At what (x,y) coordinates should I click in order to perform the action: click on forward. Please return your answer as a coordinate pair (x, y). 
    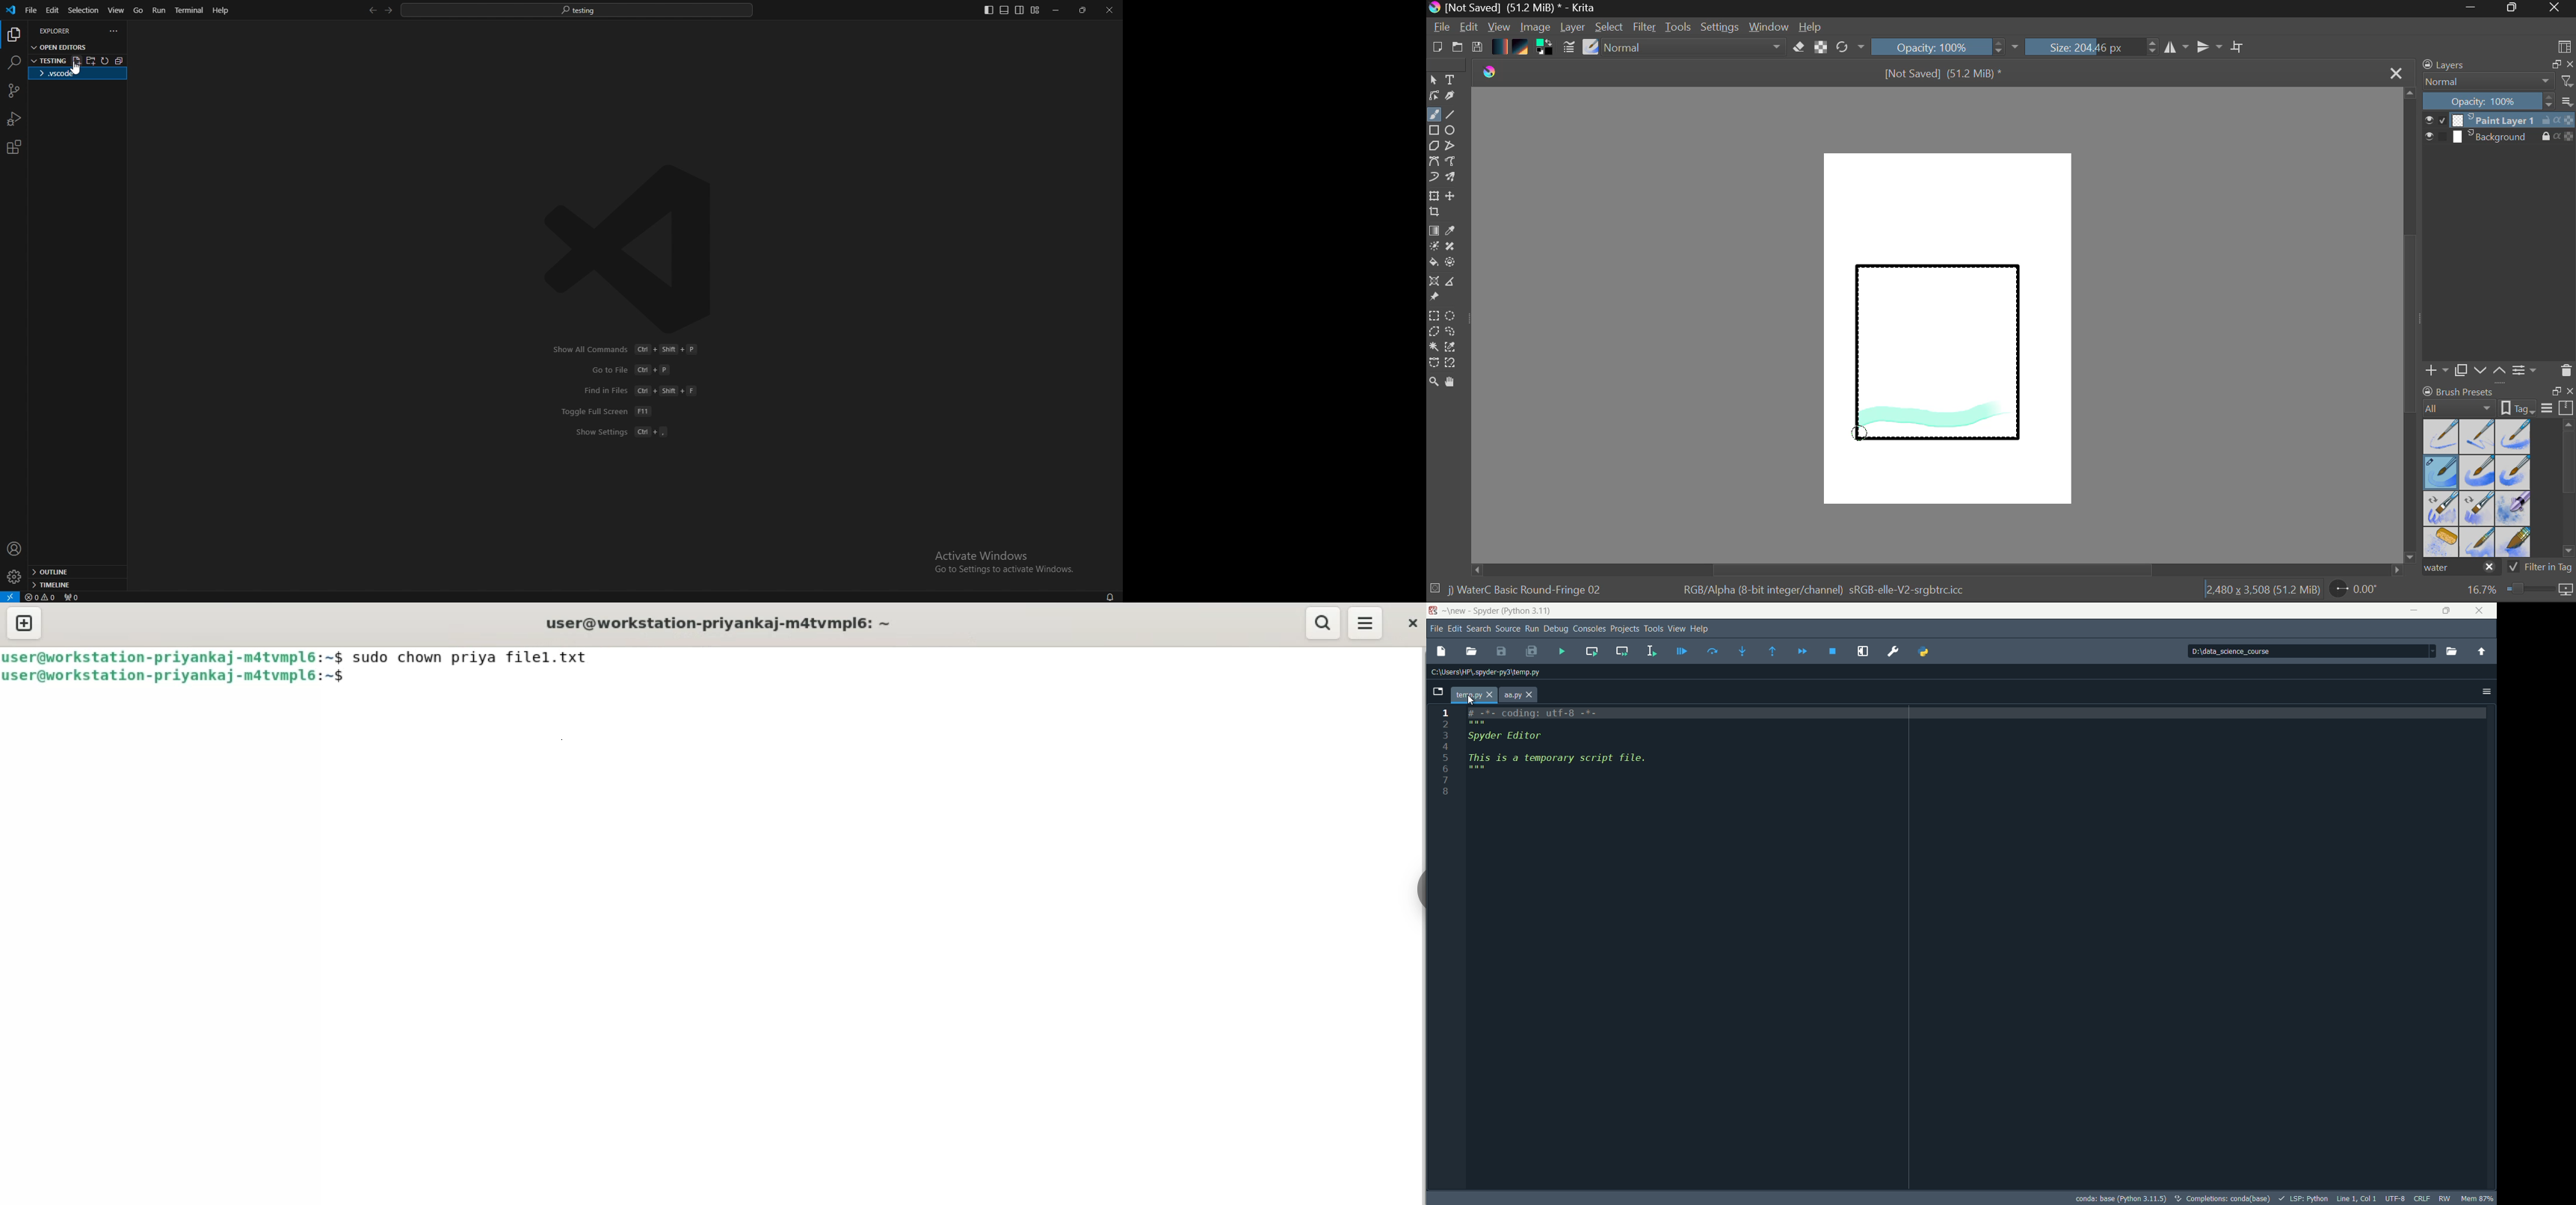
    Looking at the image, I should click on (387, 11).